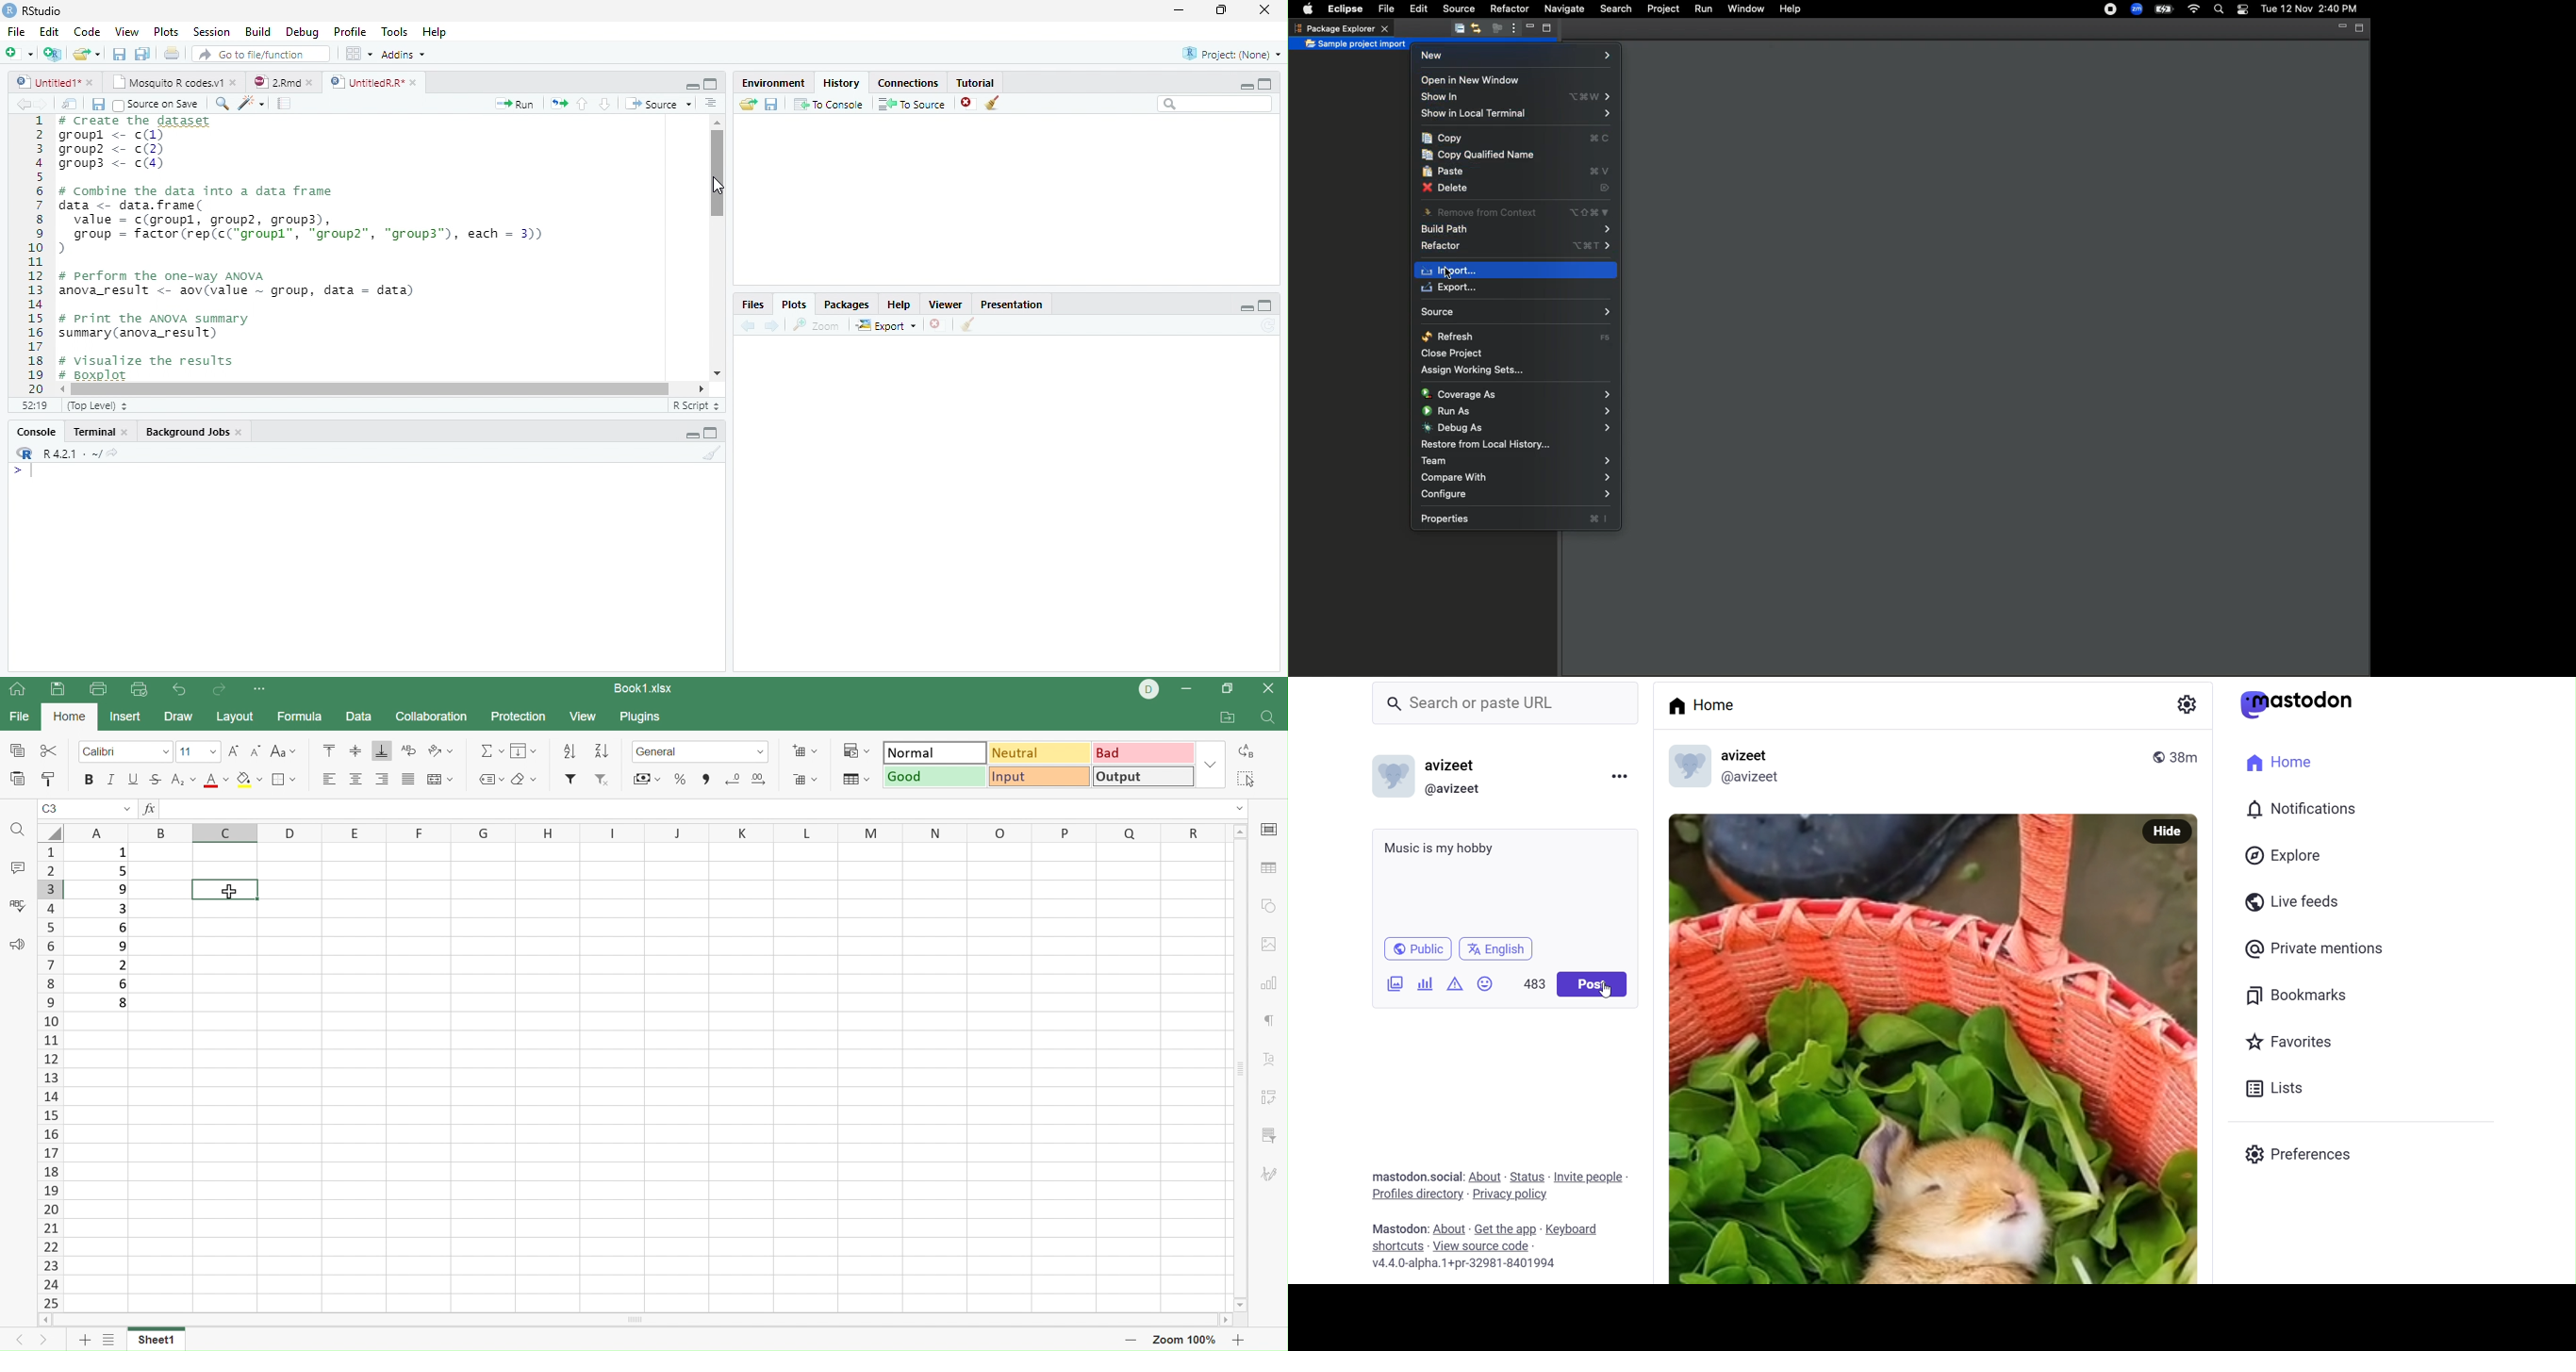  What do you see at coordinates (357, 53) in the screenshot?
I see `Workspace pane` at bounding box center [357, 53].